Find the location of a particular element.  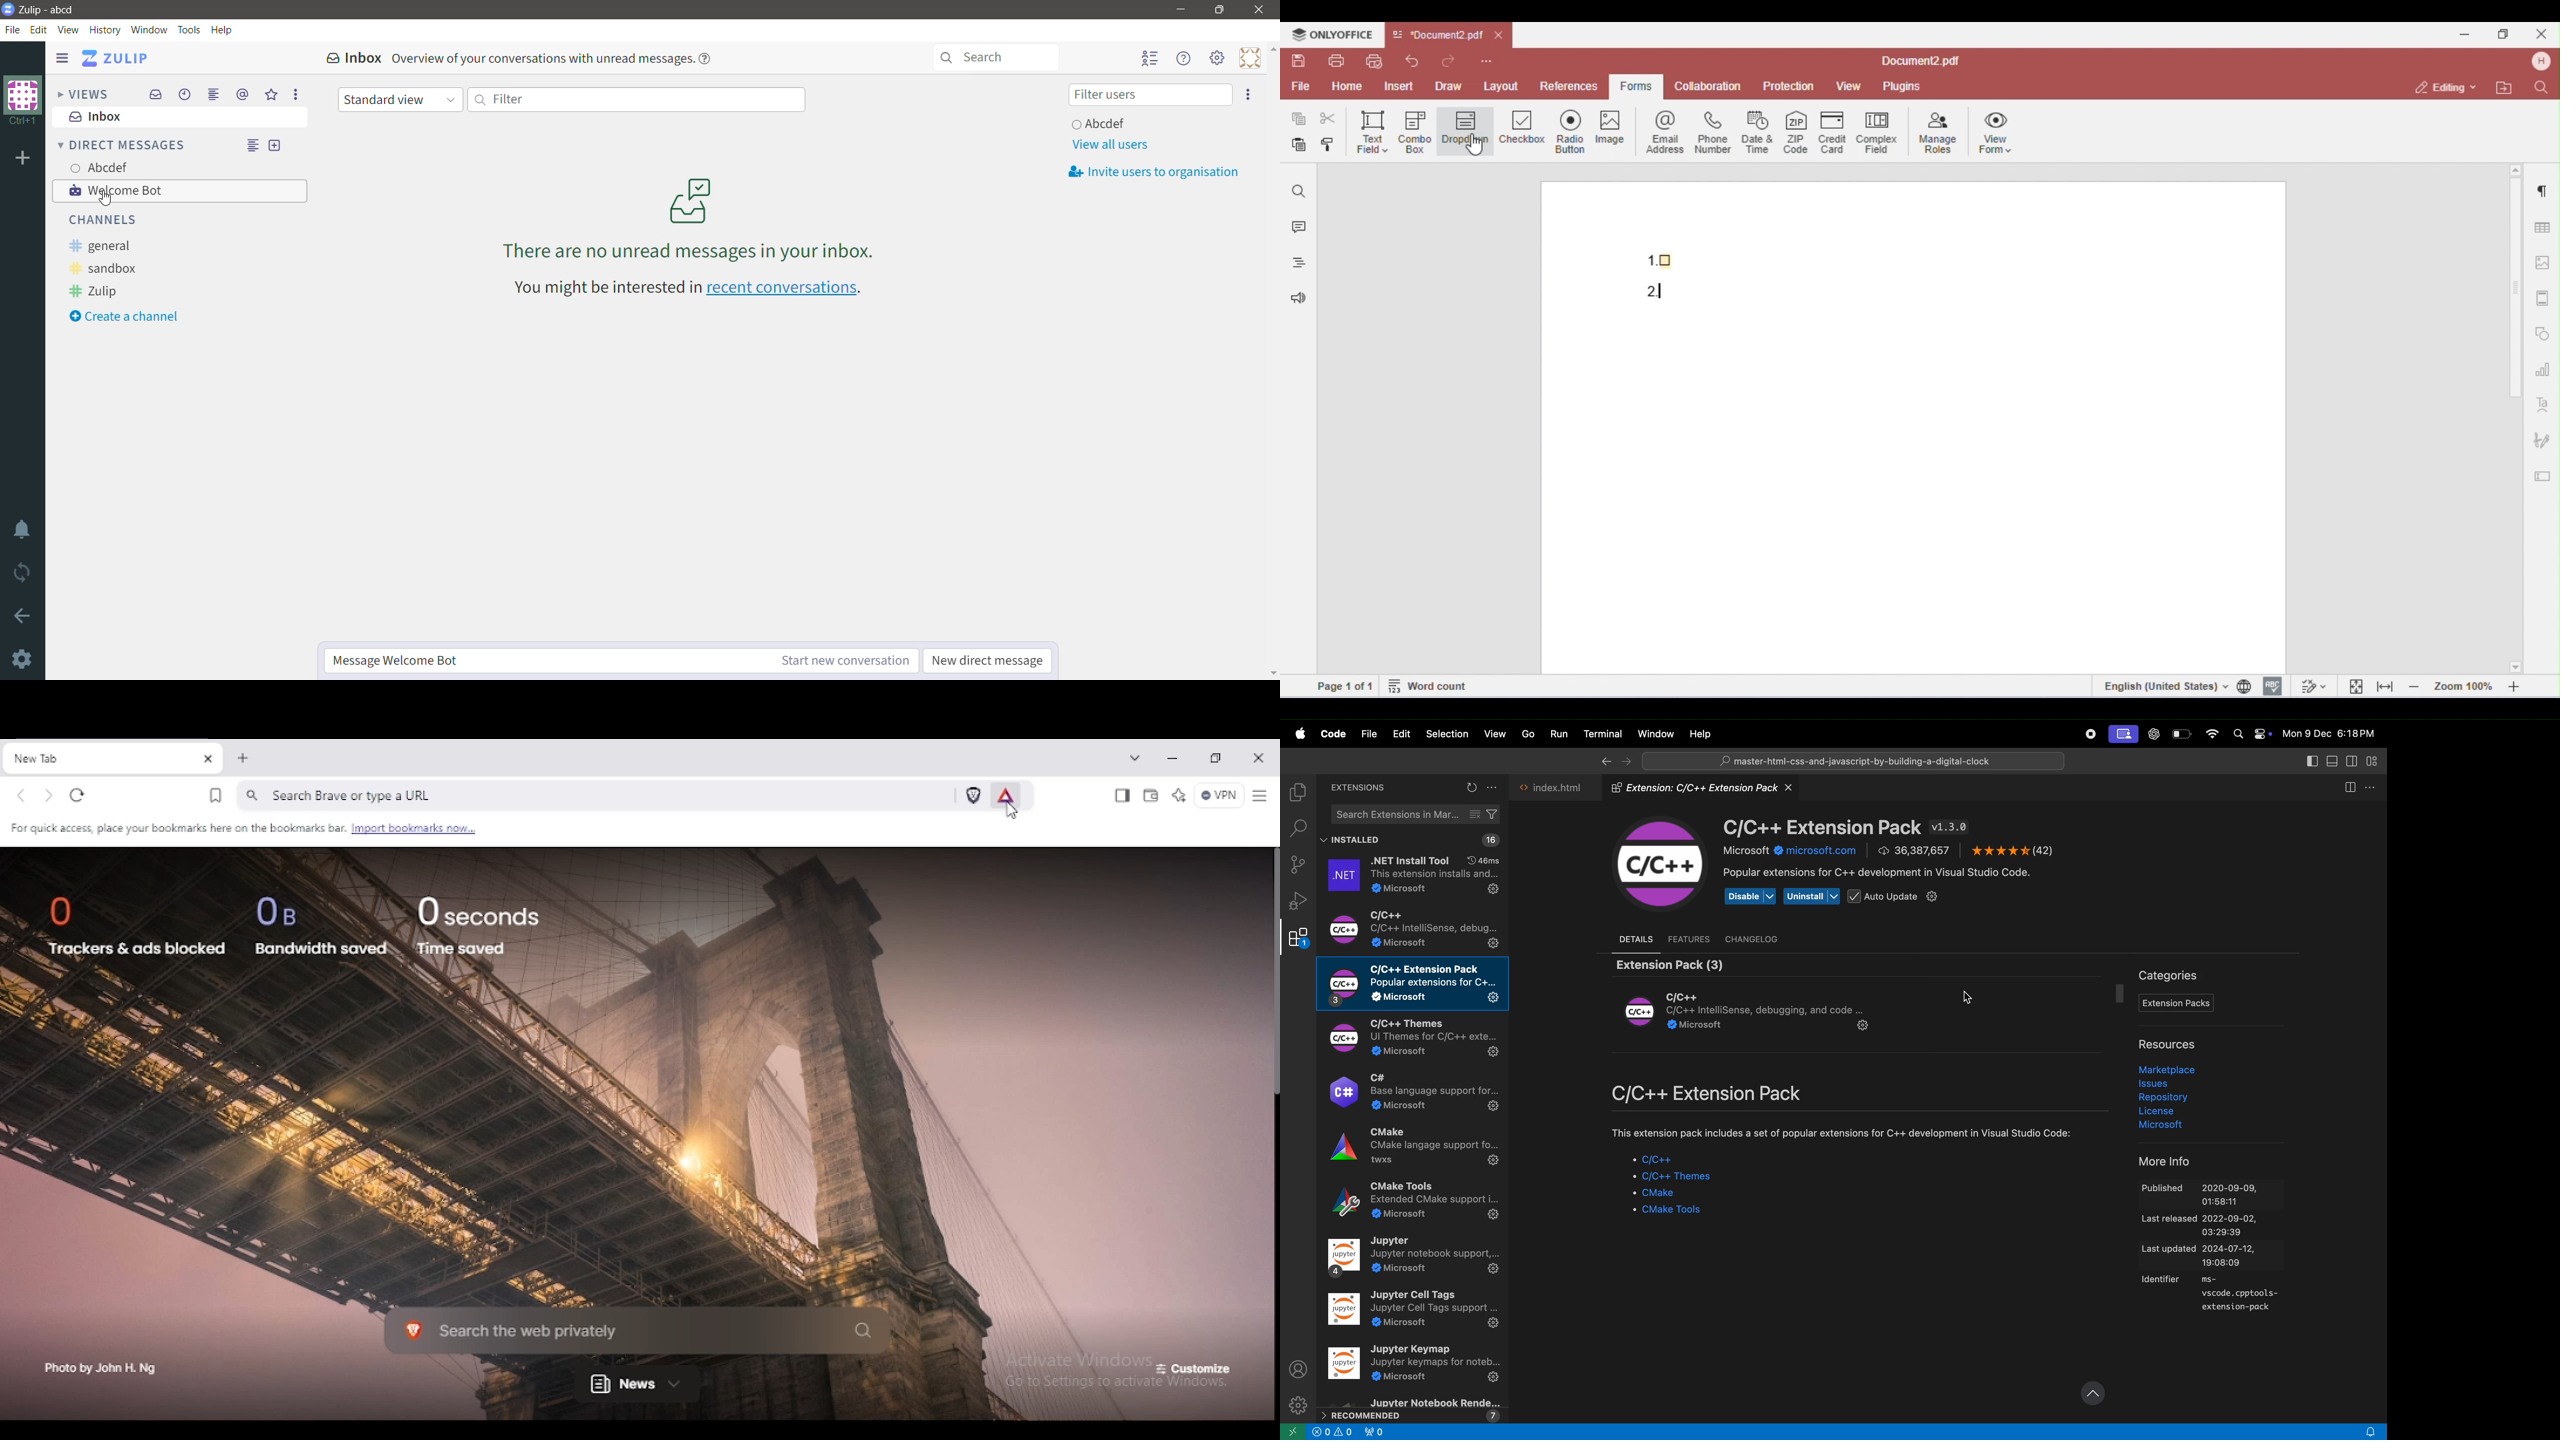

C/c++ extensions is located at coordinates (1727, 1095).